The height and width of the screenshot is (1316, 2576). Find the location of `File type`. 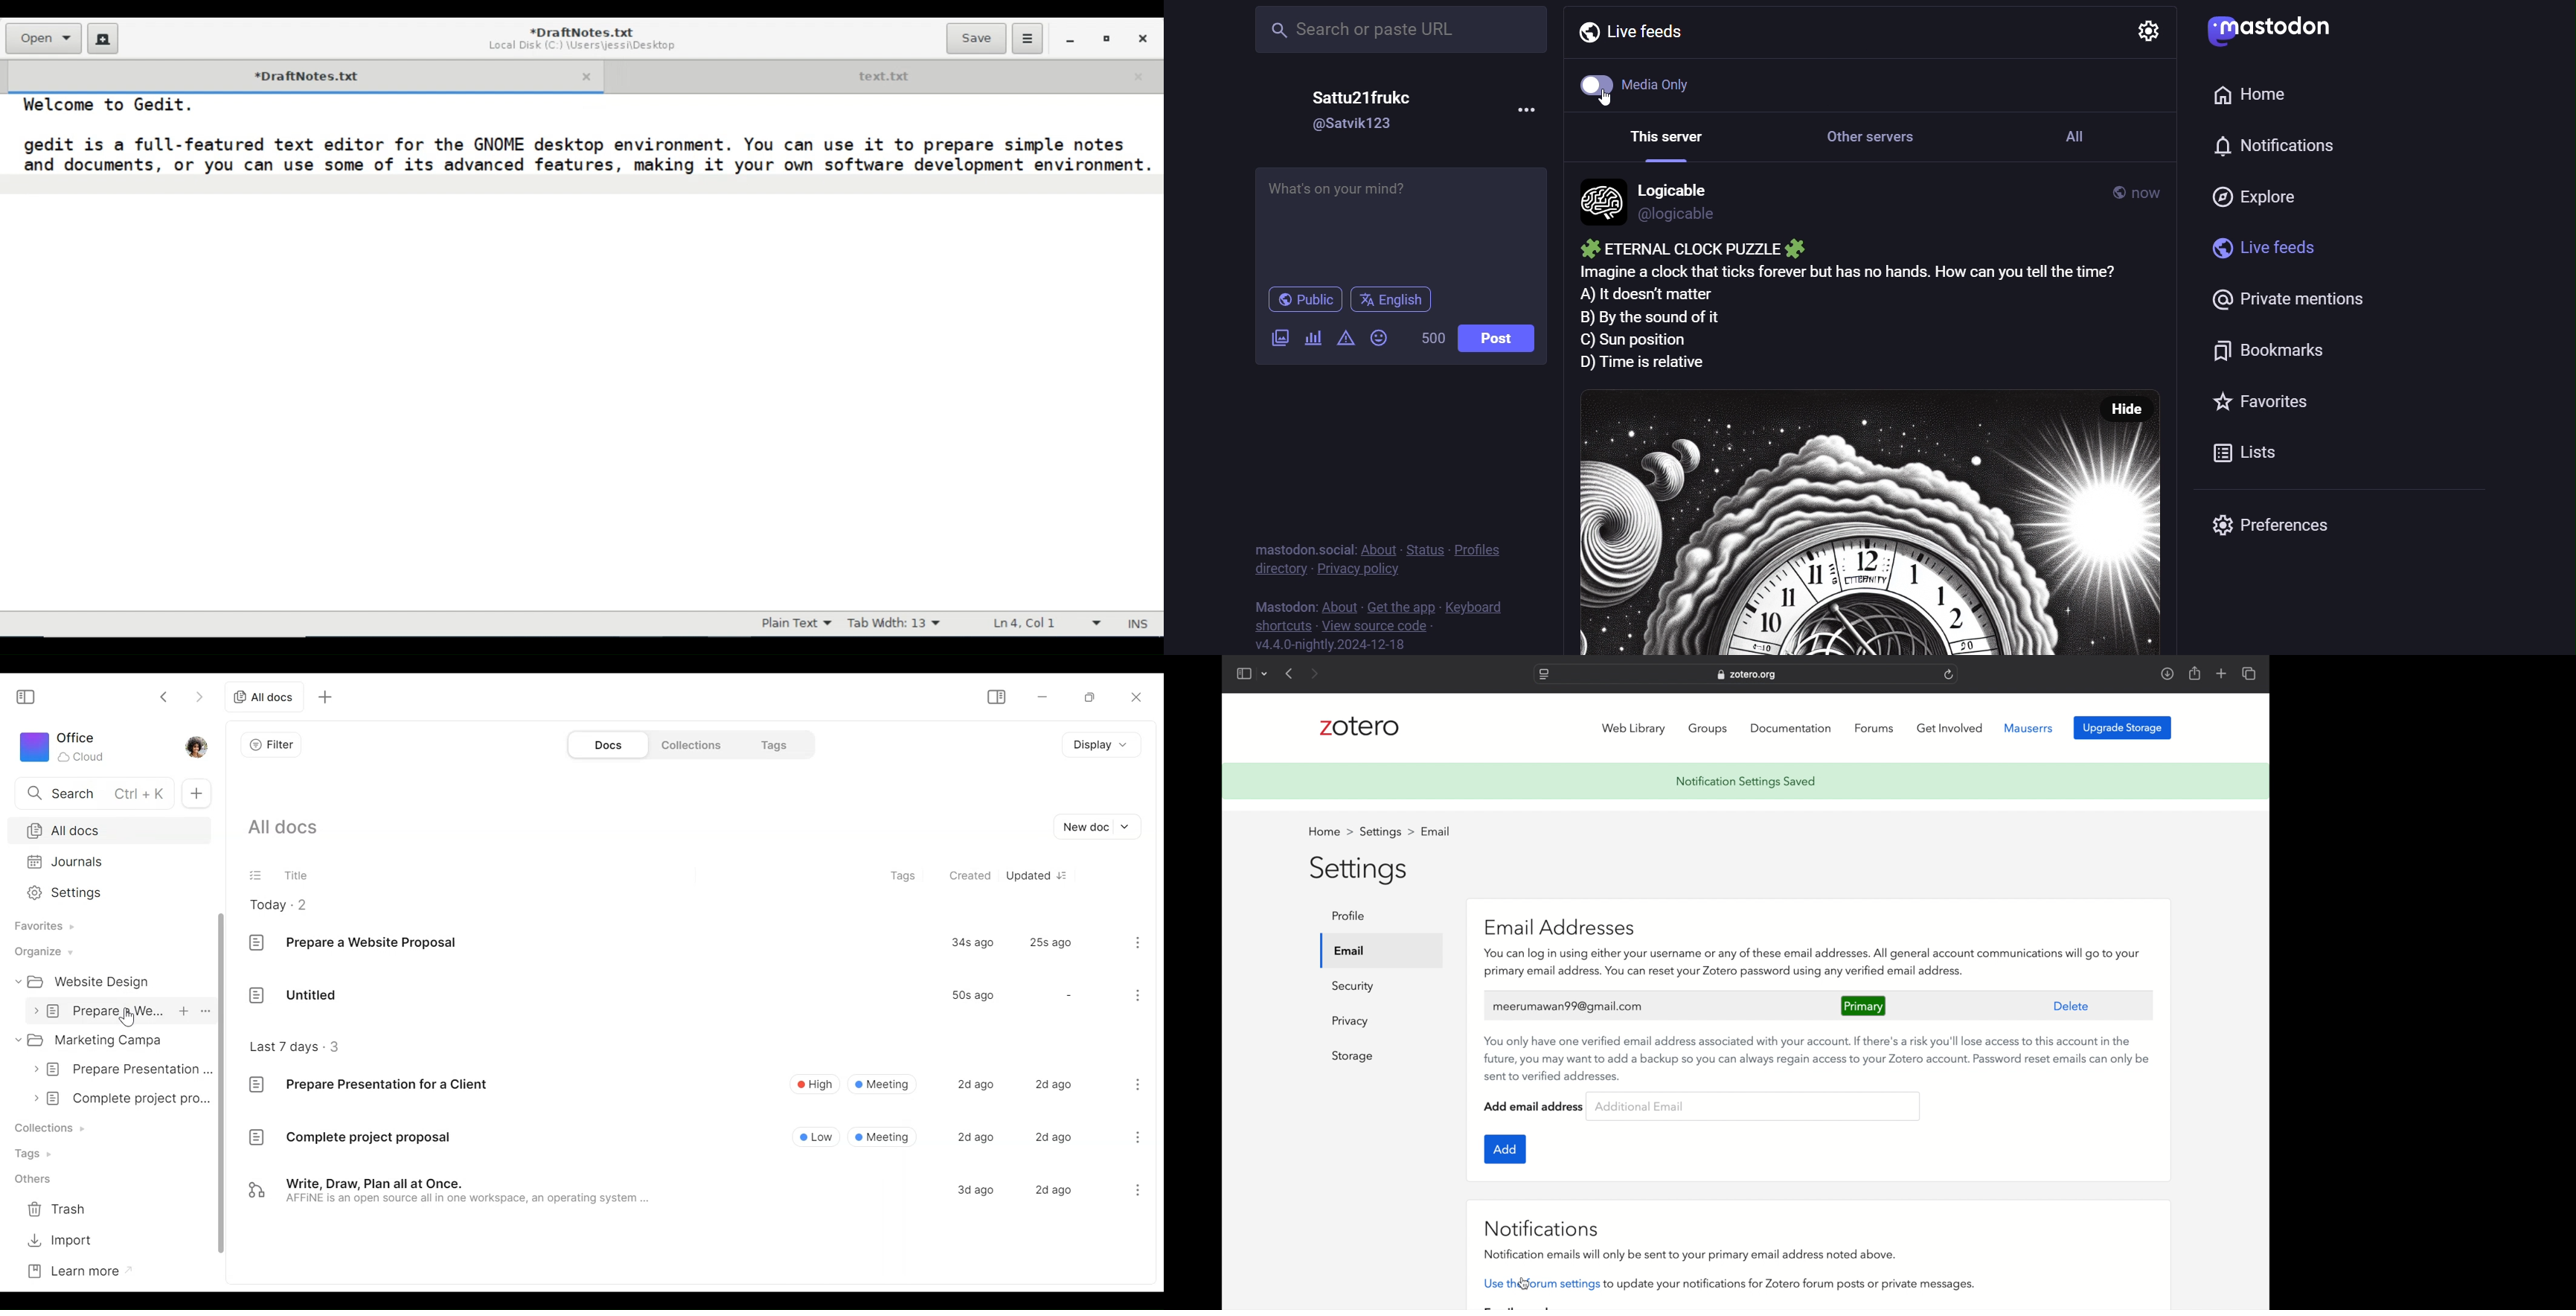

File type is located at coordinates (794, 623).